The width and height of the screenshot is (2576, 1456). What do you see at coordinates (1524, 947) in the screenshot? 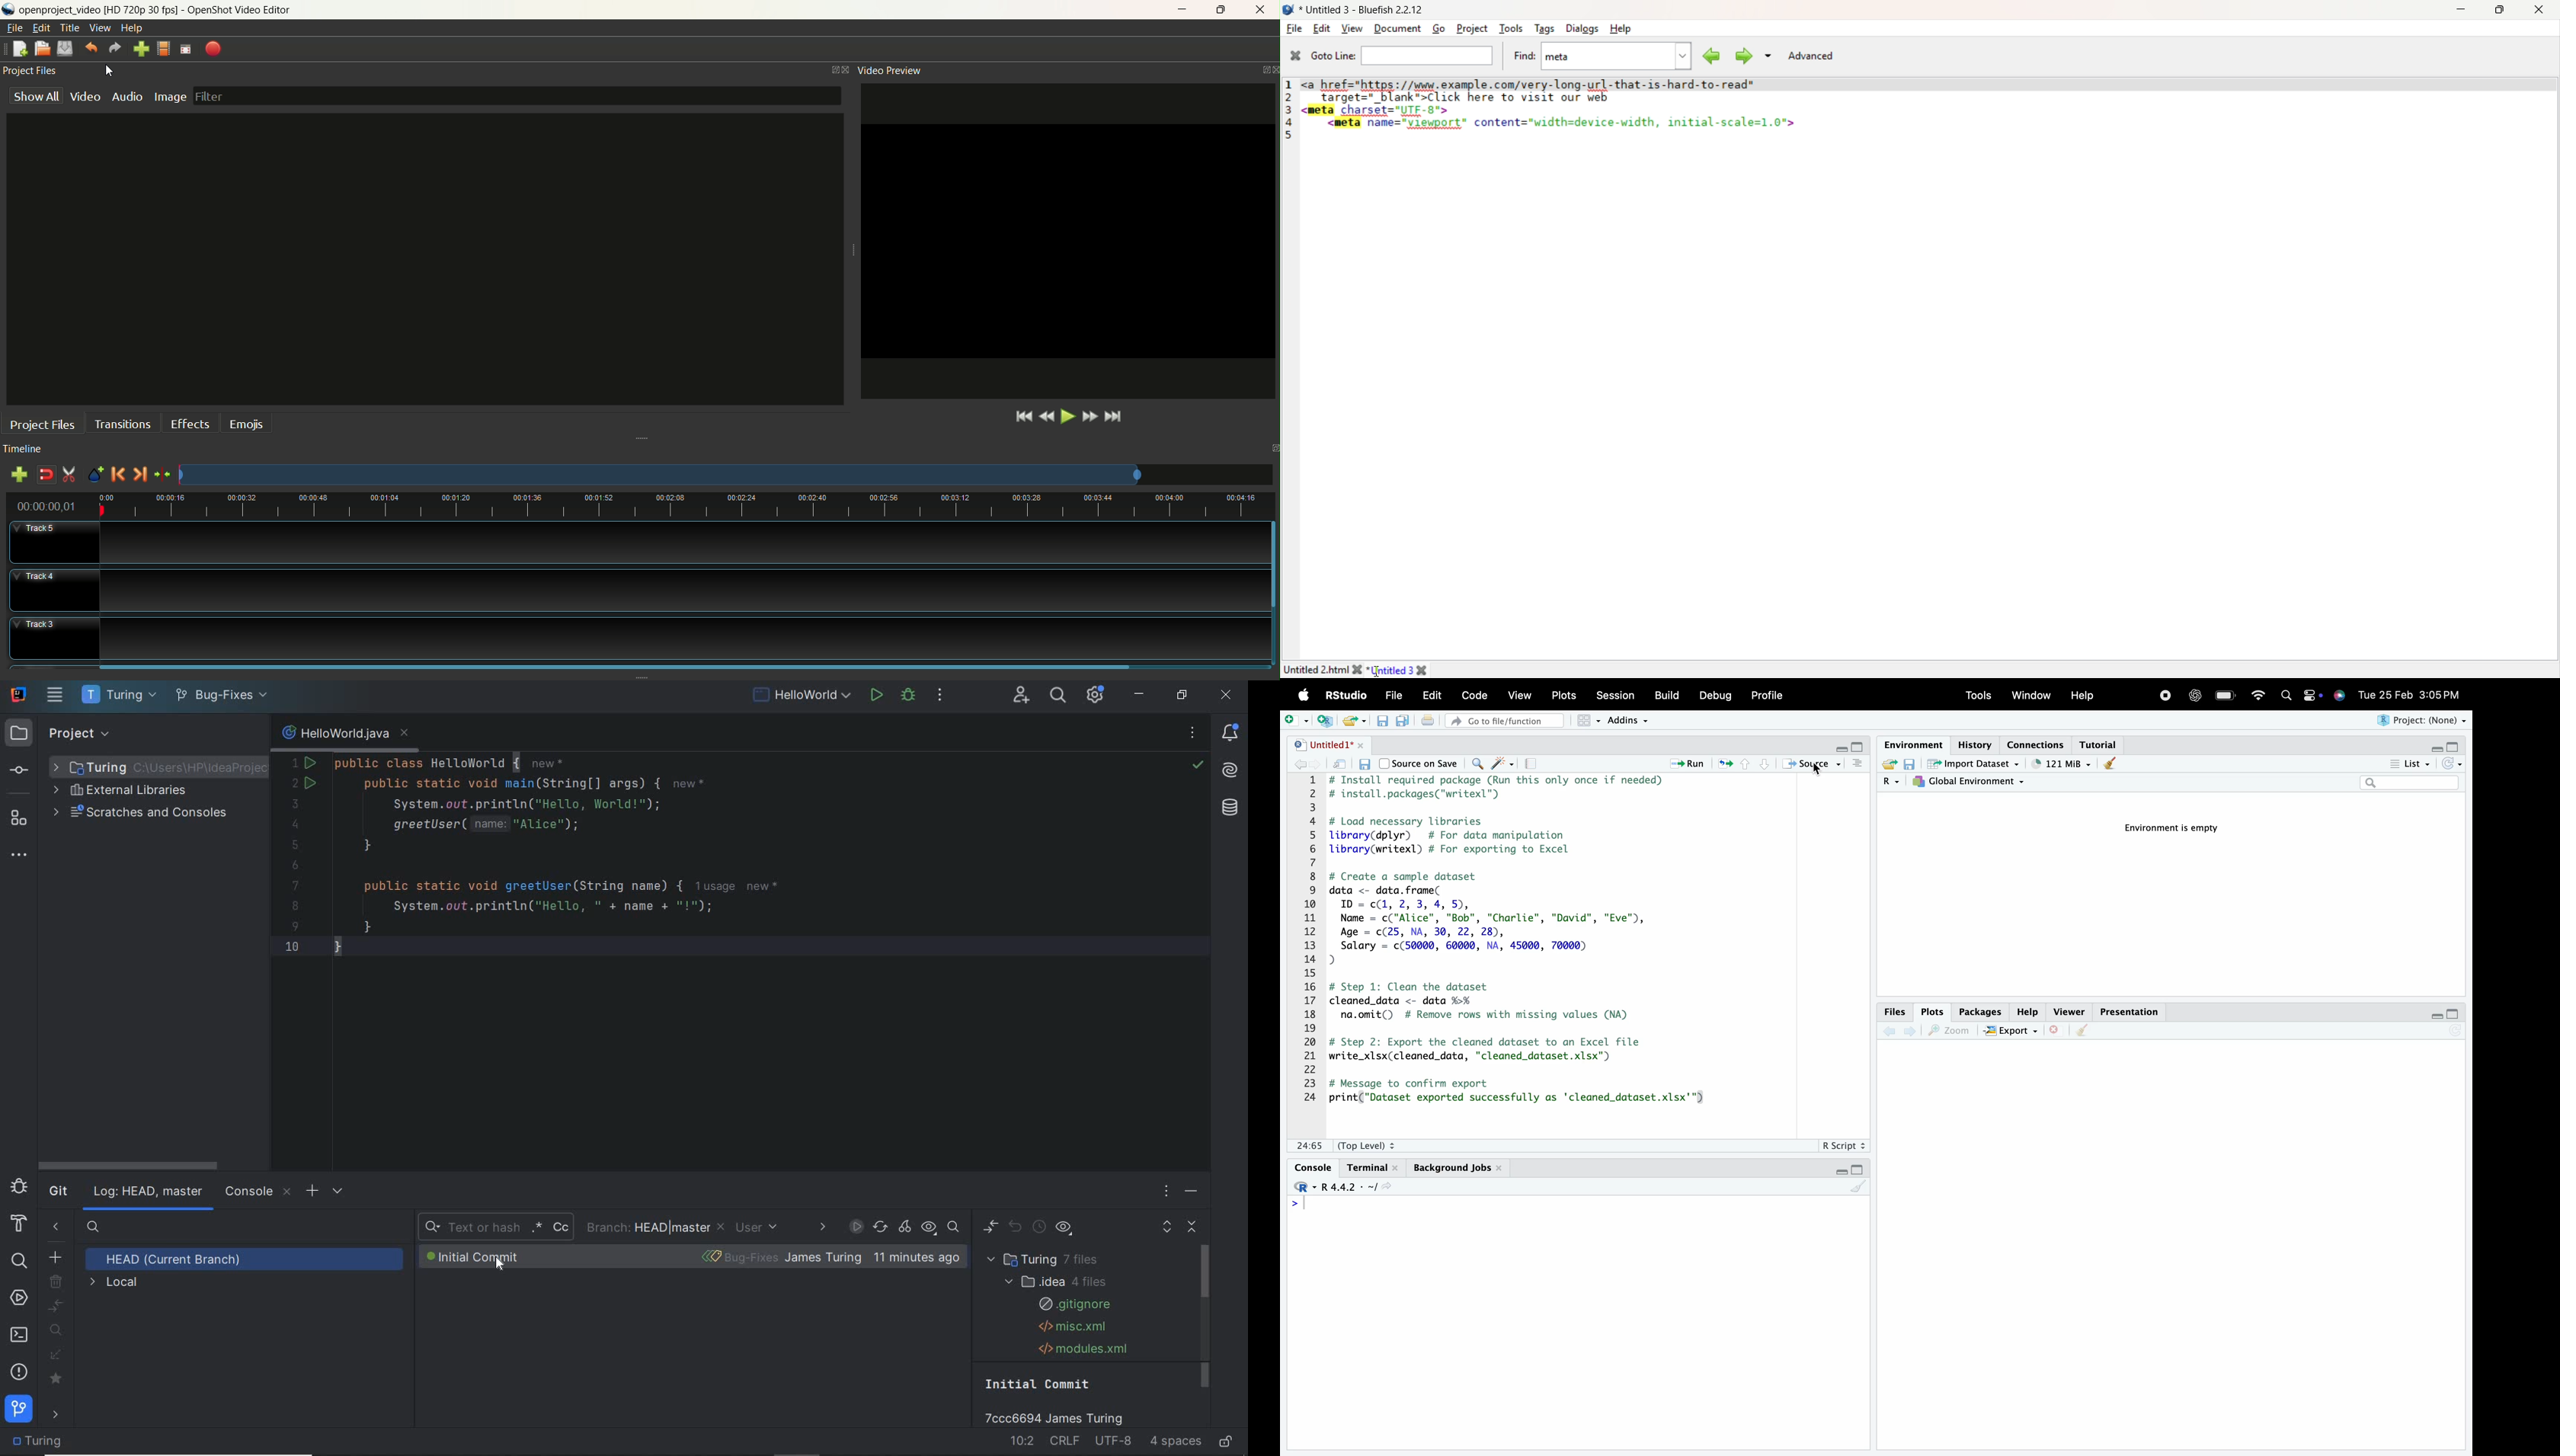
I see `# Install required package (Run this only once if needed)
# install.packages("writexl")
# Load necessary libraries
library(dplyr) # For data manipulation
library(writexl) # For exporting to Excel
# Create a sample dataset
data <- data. frame(
ID = c(1, 2, 3, 4, 5),
Name = c("Alice", "Bob", "Charlie", "David", "Eve"),
Age = c(25, NA, 30, 22, 28),
Salary = c(50000, 60000, NA, 45000, 70000)
D)
# Step 1: Clean the dataset
cleaned_data <- data %>%
na.omit() # Remove rows with missing values (NA)
# Step 2: Export the cleaned dataset to an Excel file
write_xlsx(cleaned_data, "cleaned_dataset.xlsx")
# Message to confirm export
print("Dataset exported successfully as 'cleaned_dataset.xlsx'")` at bounding box center [1524, 947].